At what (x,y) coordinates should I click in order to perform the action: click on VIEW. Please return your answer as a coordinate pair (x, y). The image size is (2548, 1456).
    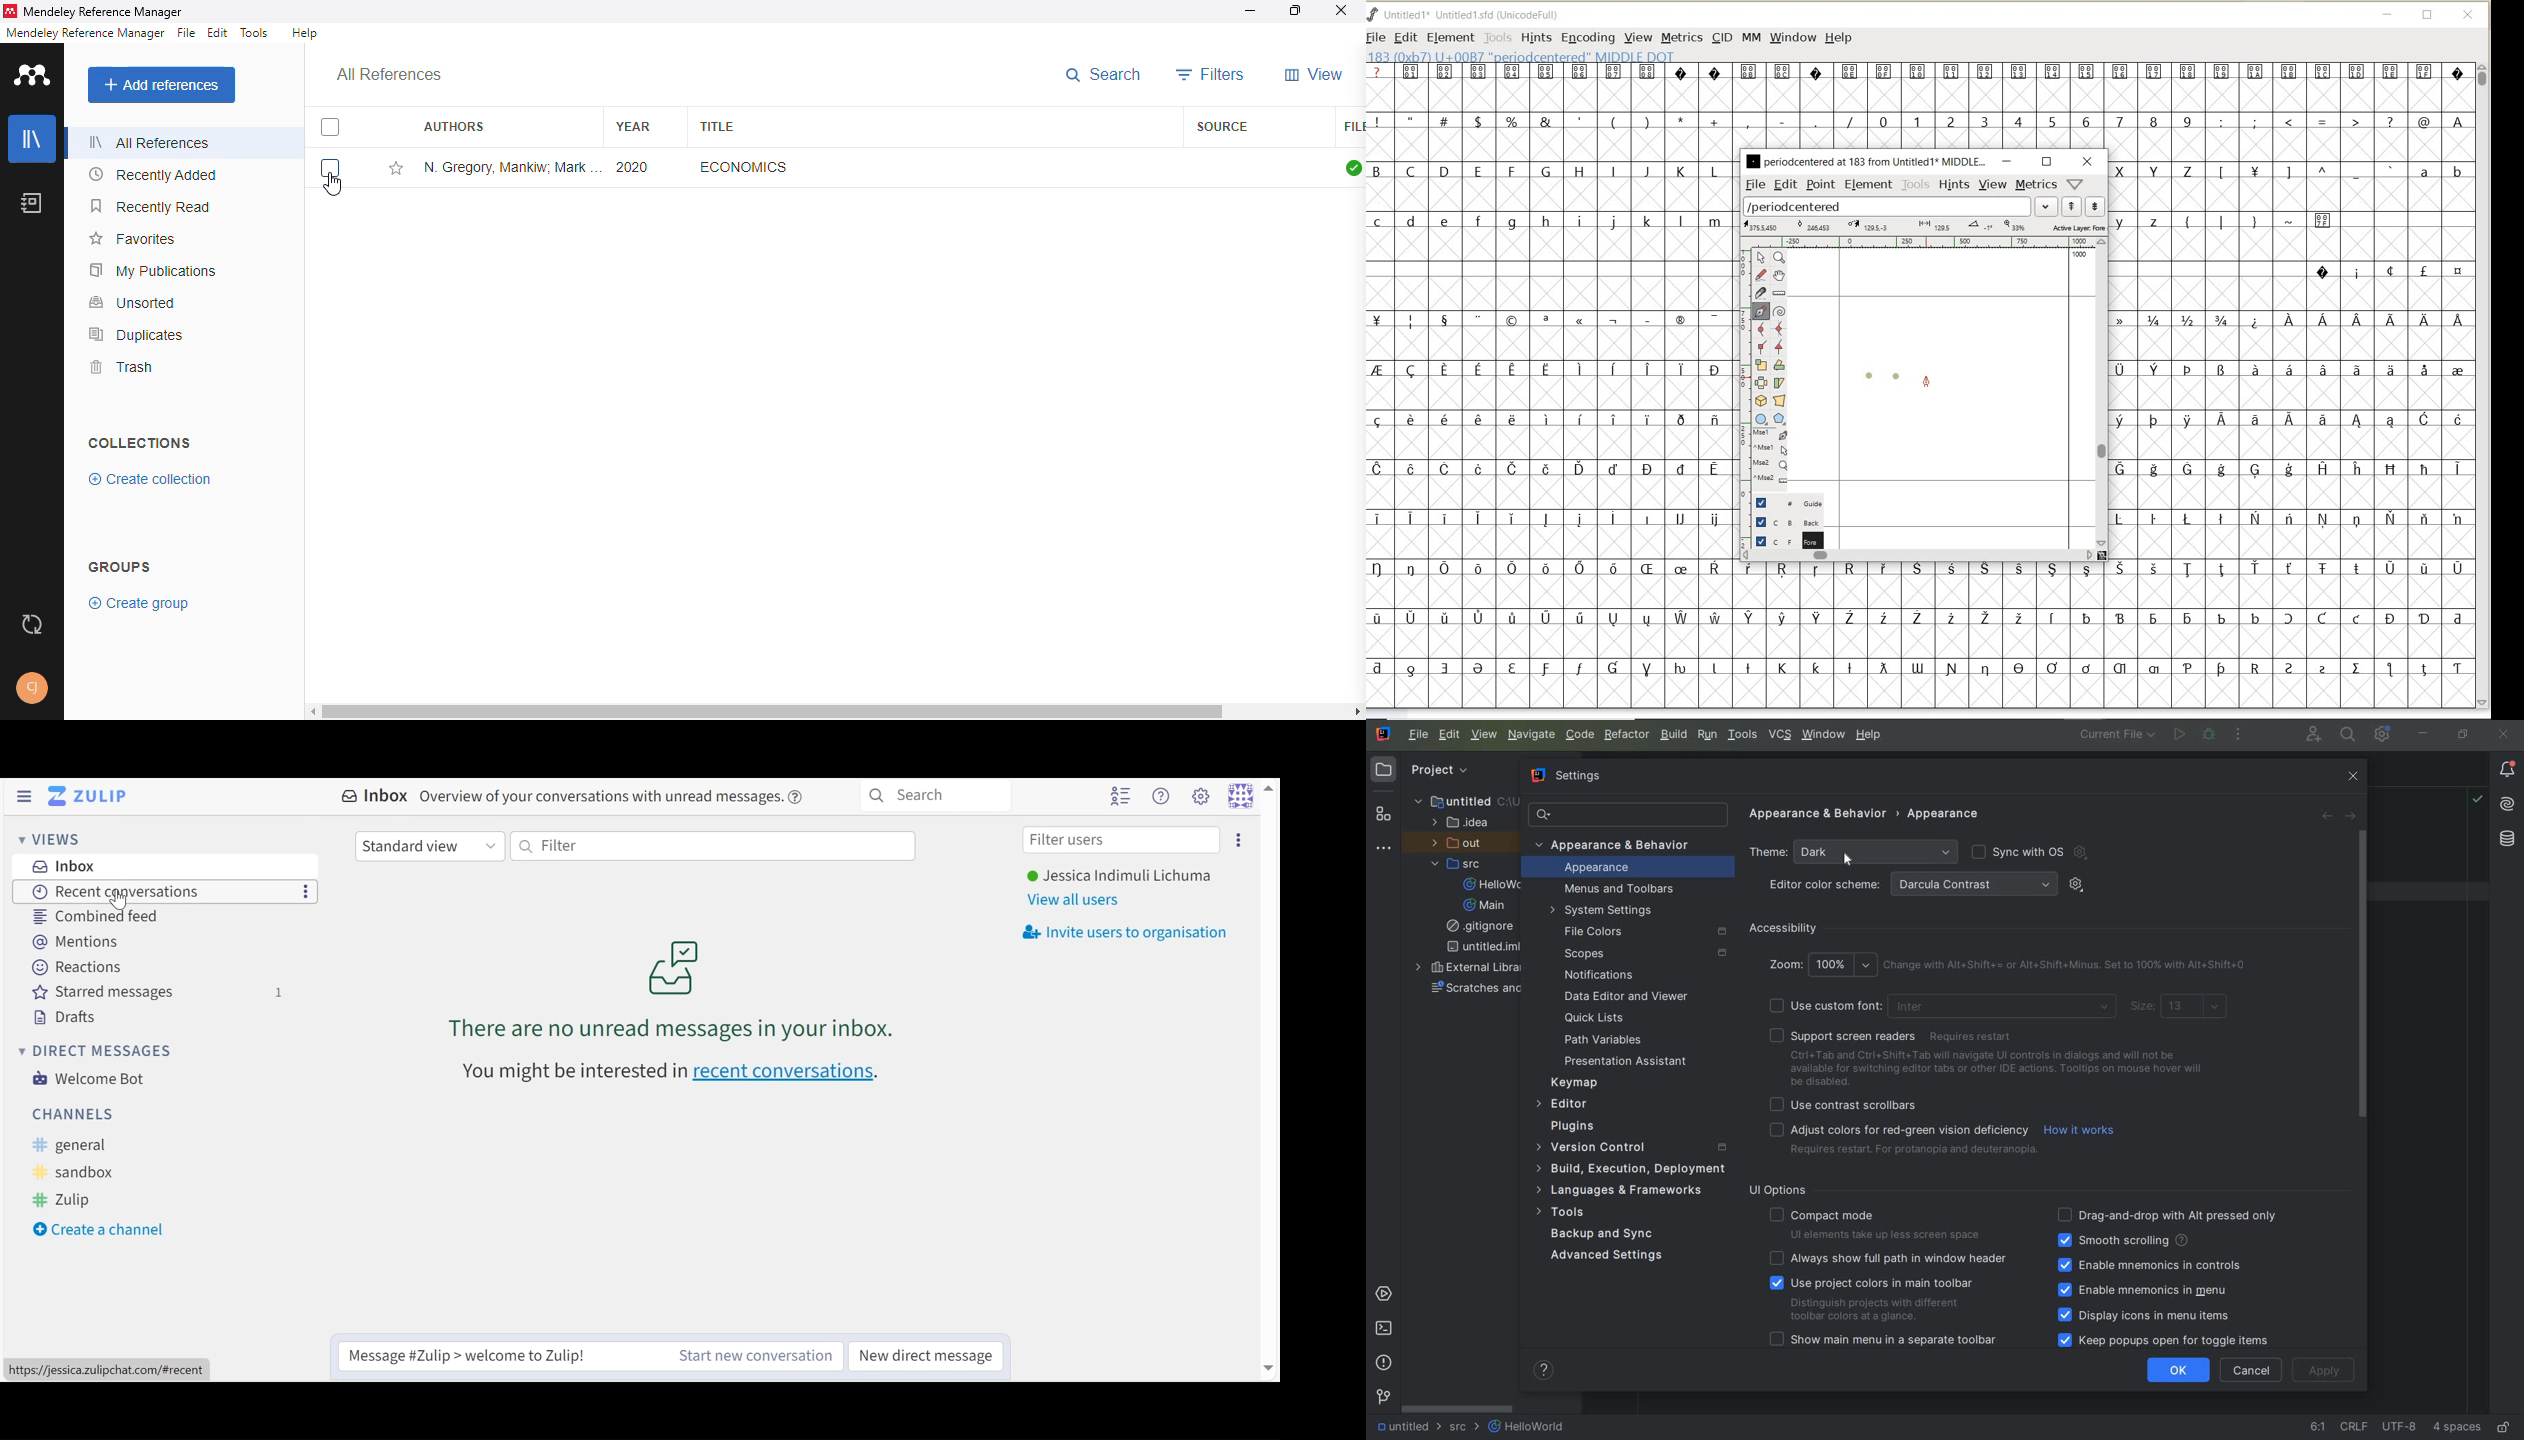
    Looking at the image, I should click on (1485, 736).